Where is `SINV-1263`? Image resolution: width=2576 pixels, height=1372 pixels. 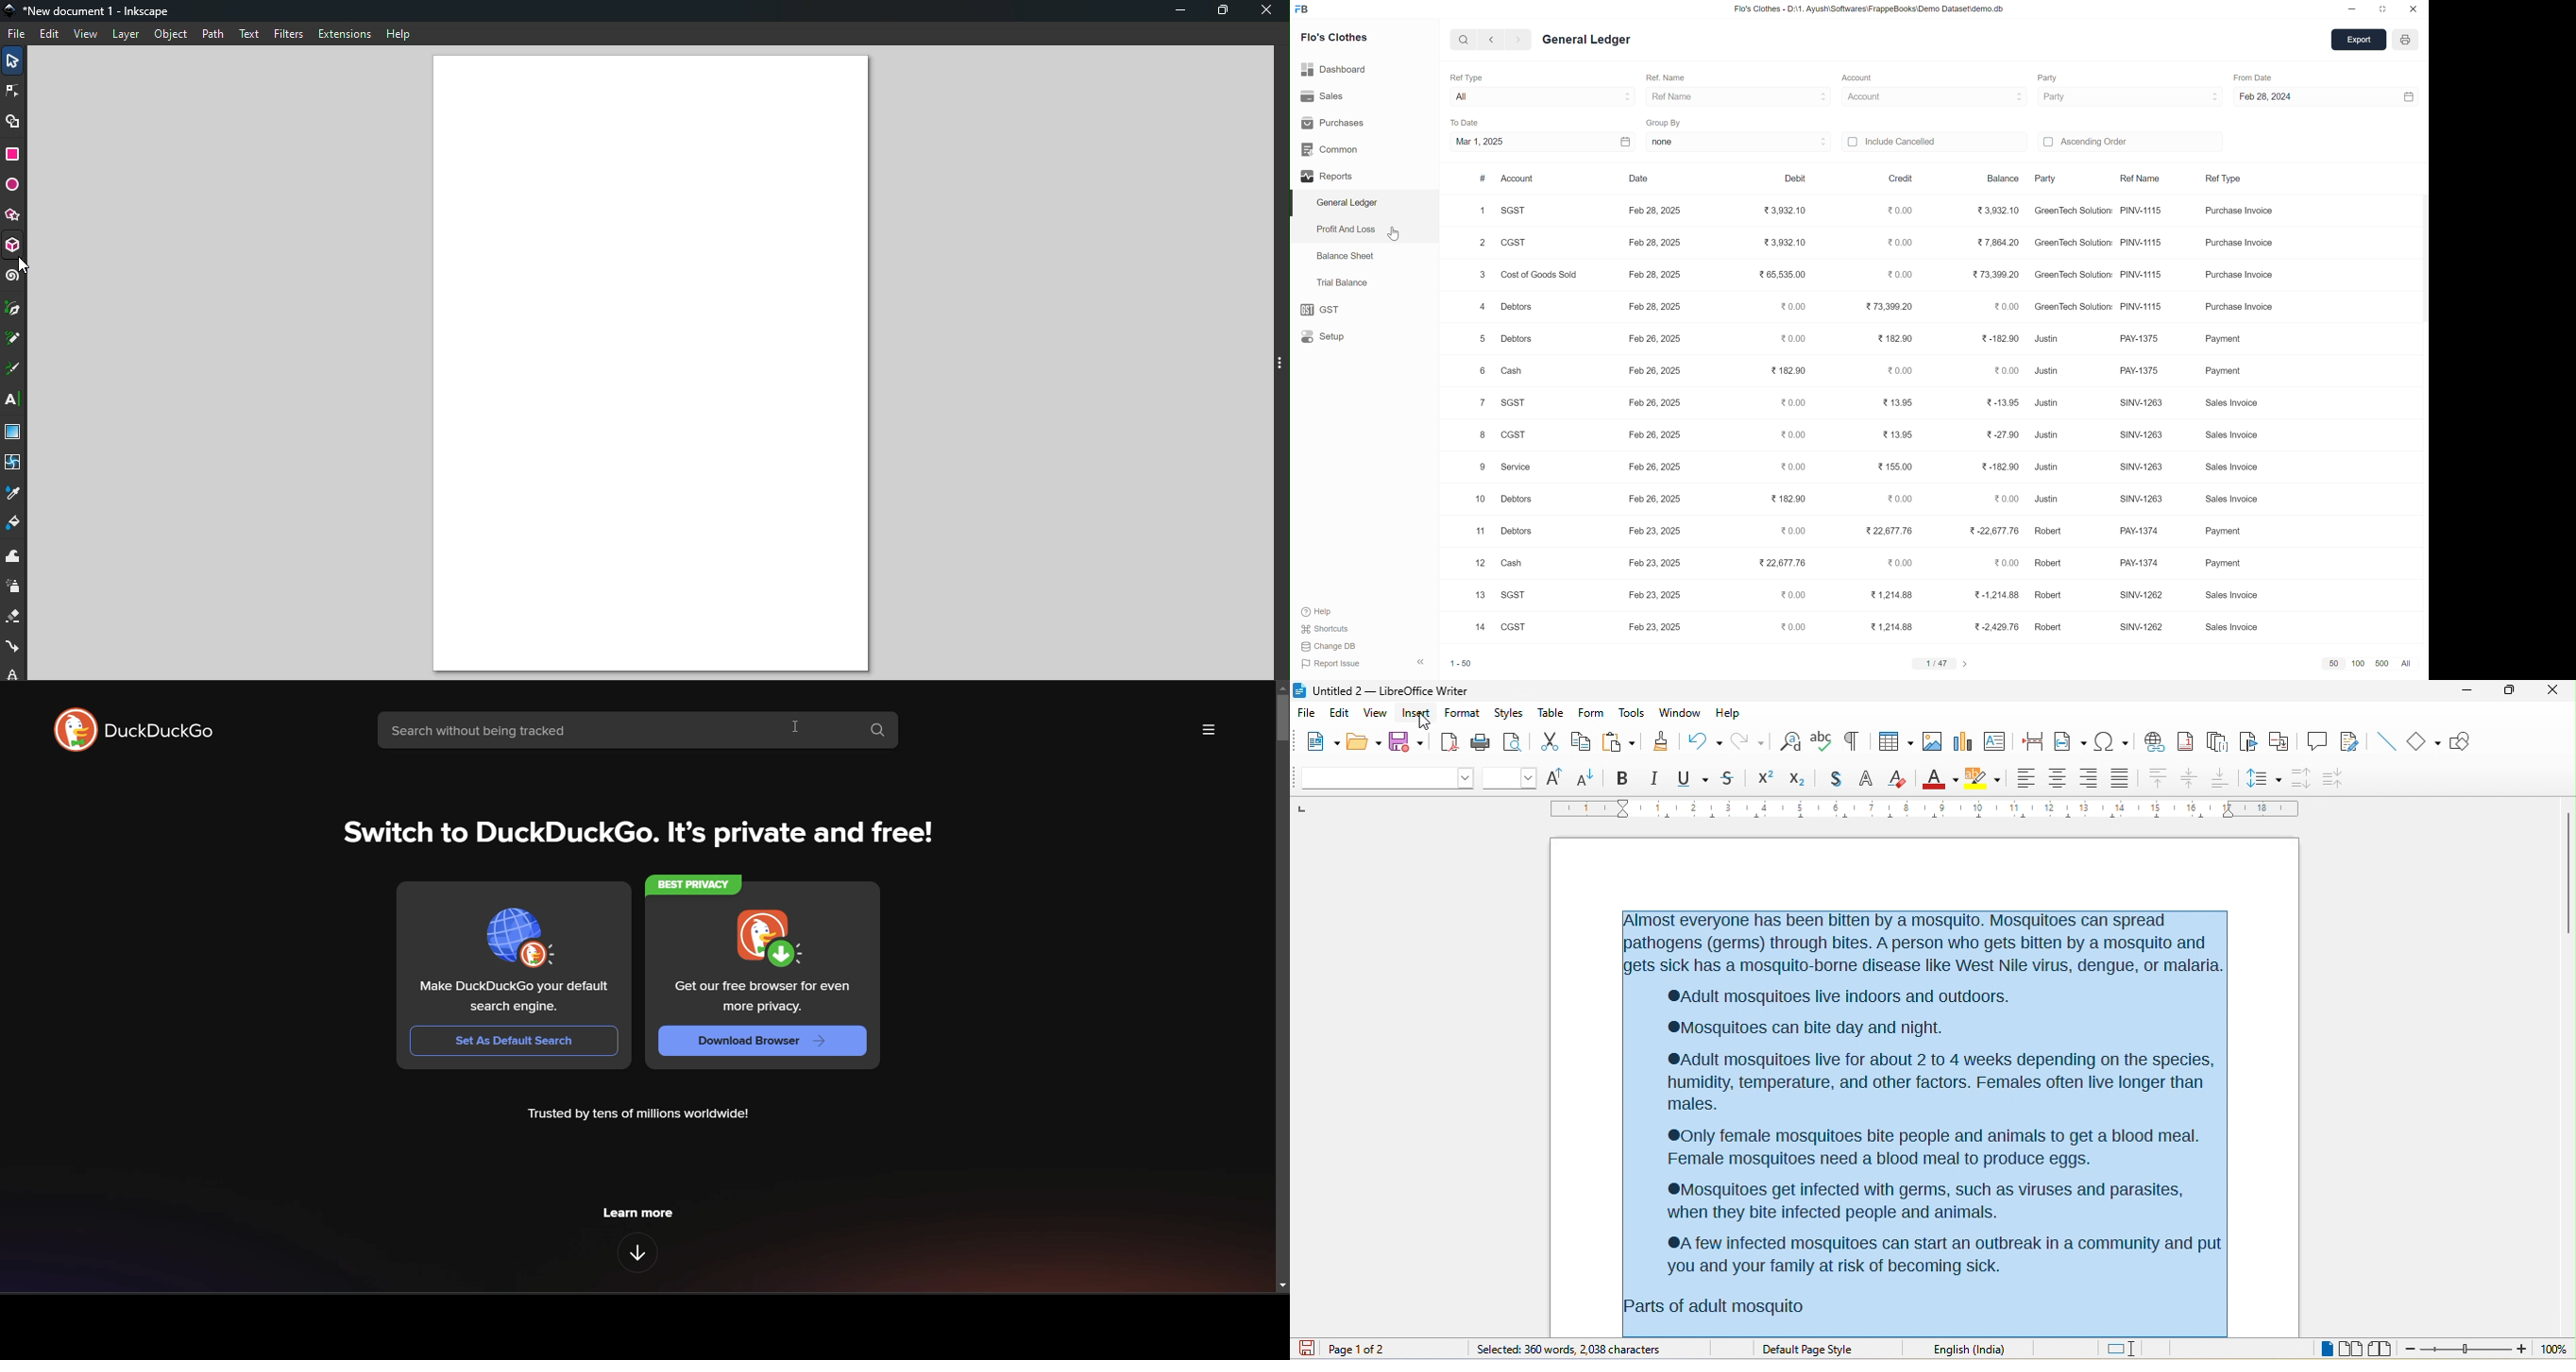 SINV-1263 is located at coordinates (2138, 402).